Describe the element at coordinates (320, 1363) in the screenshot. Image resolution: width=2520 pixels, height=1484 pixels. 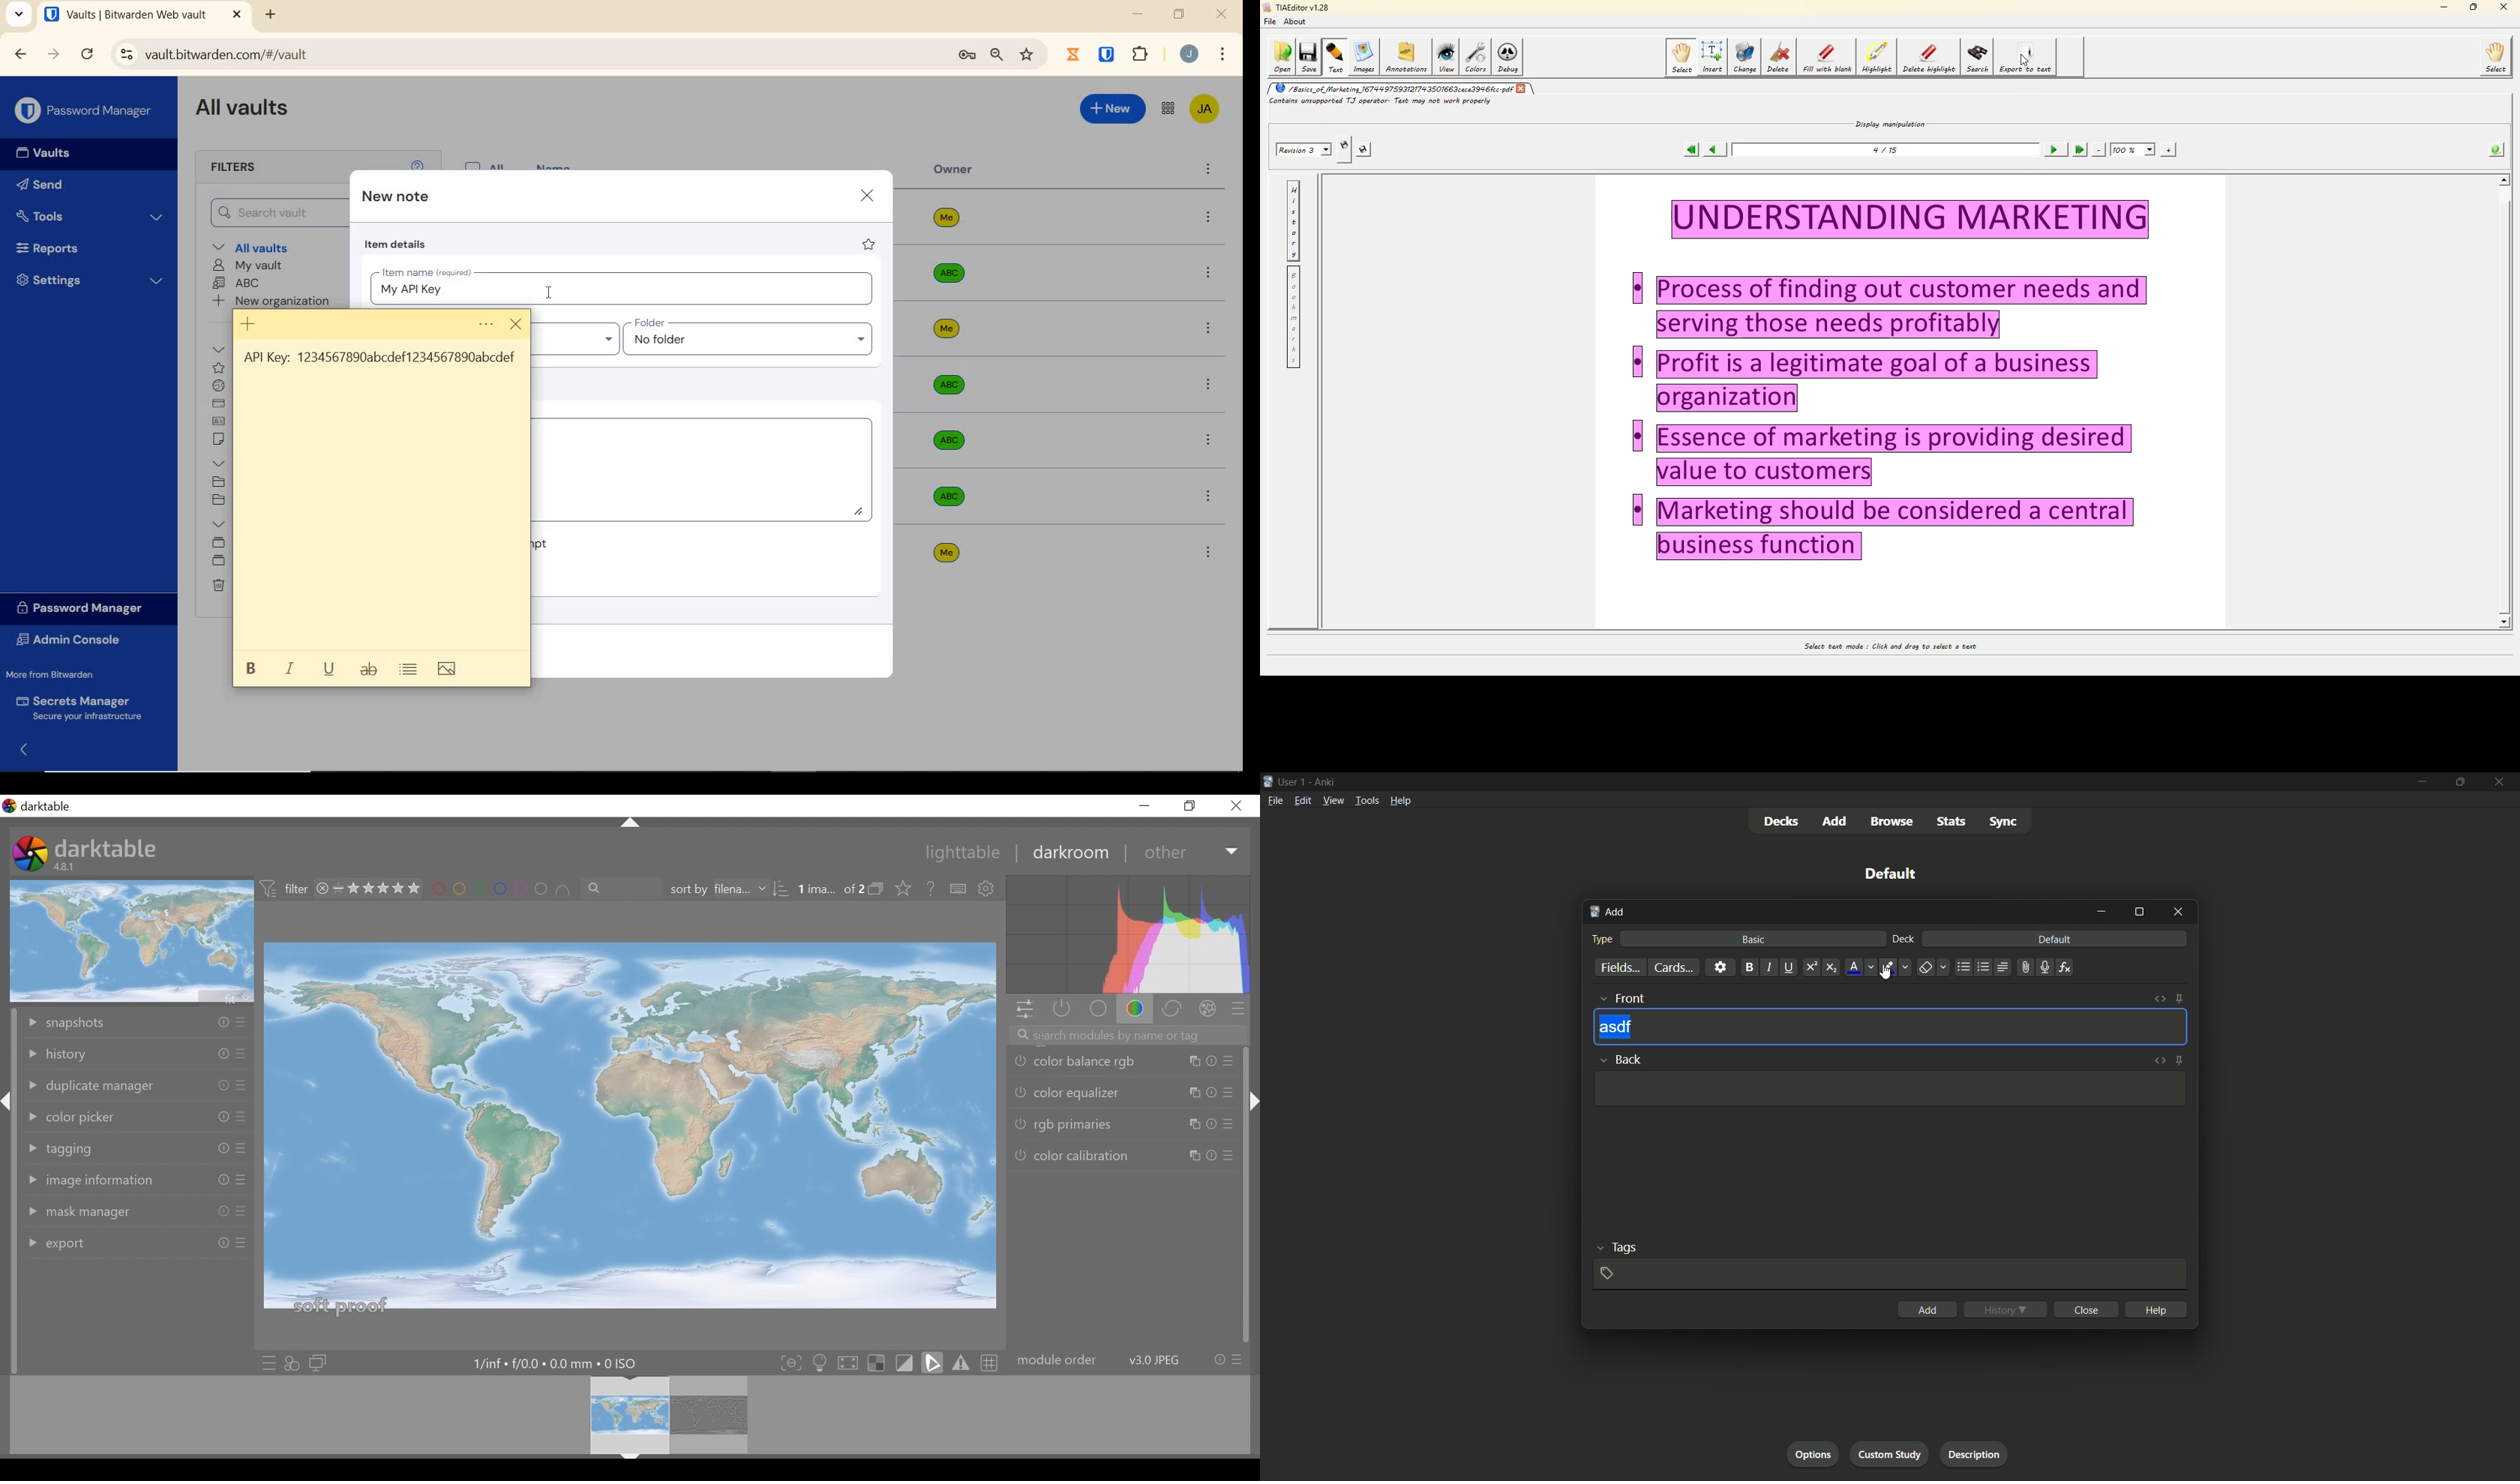
I see `display a second darkroom image window` at that location.